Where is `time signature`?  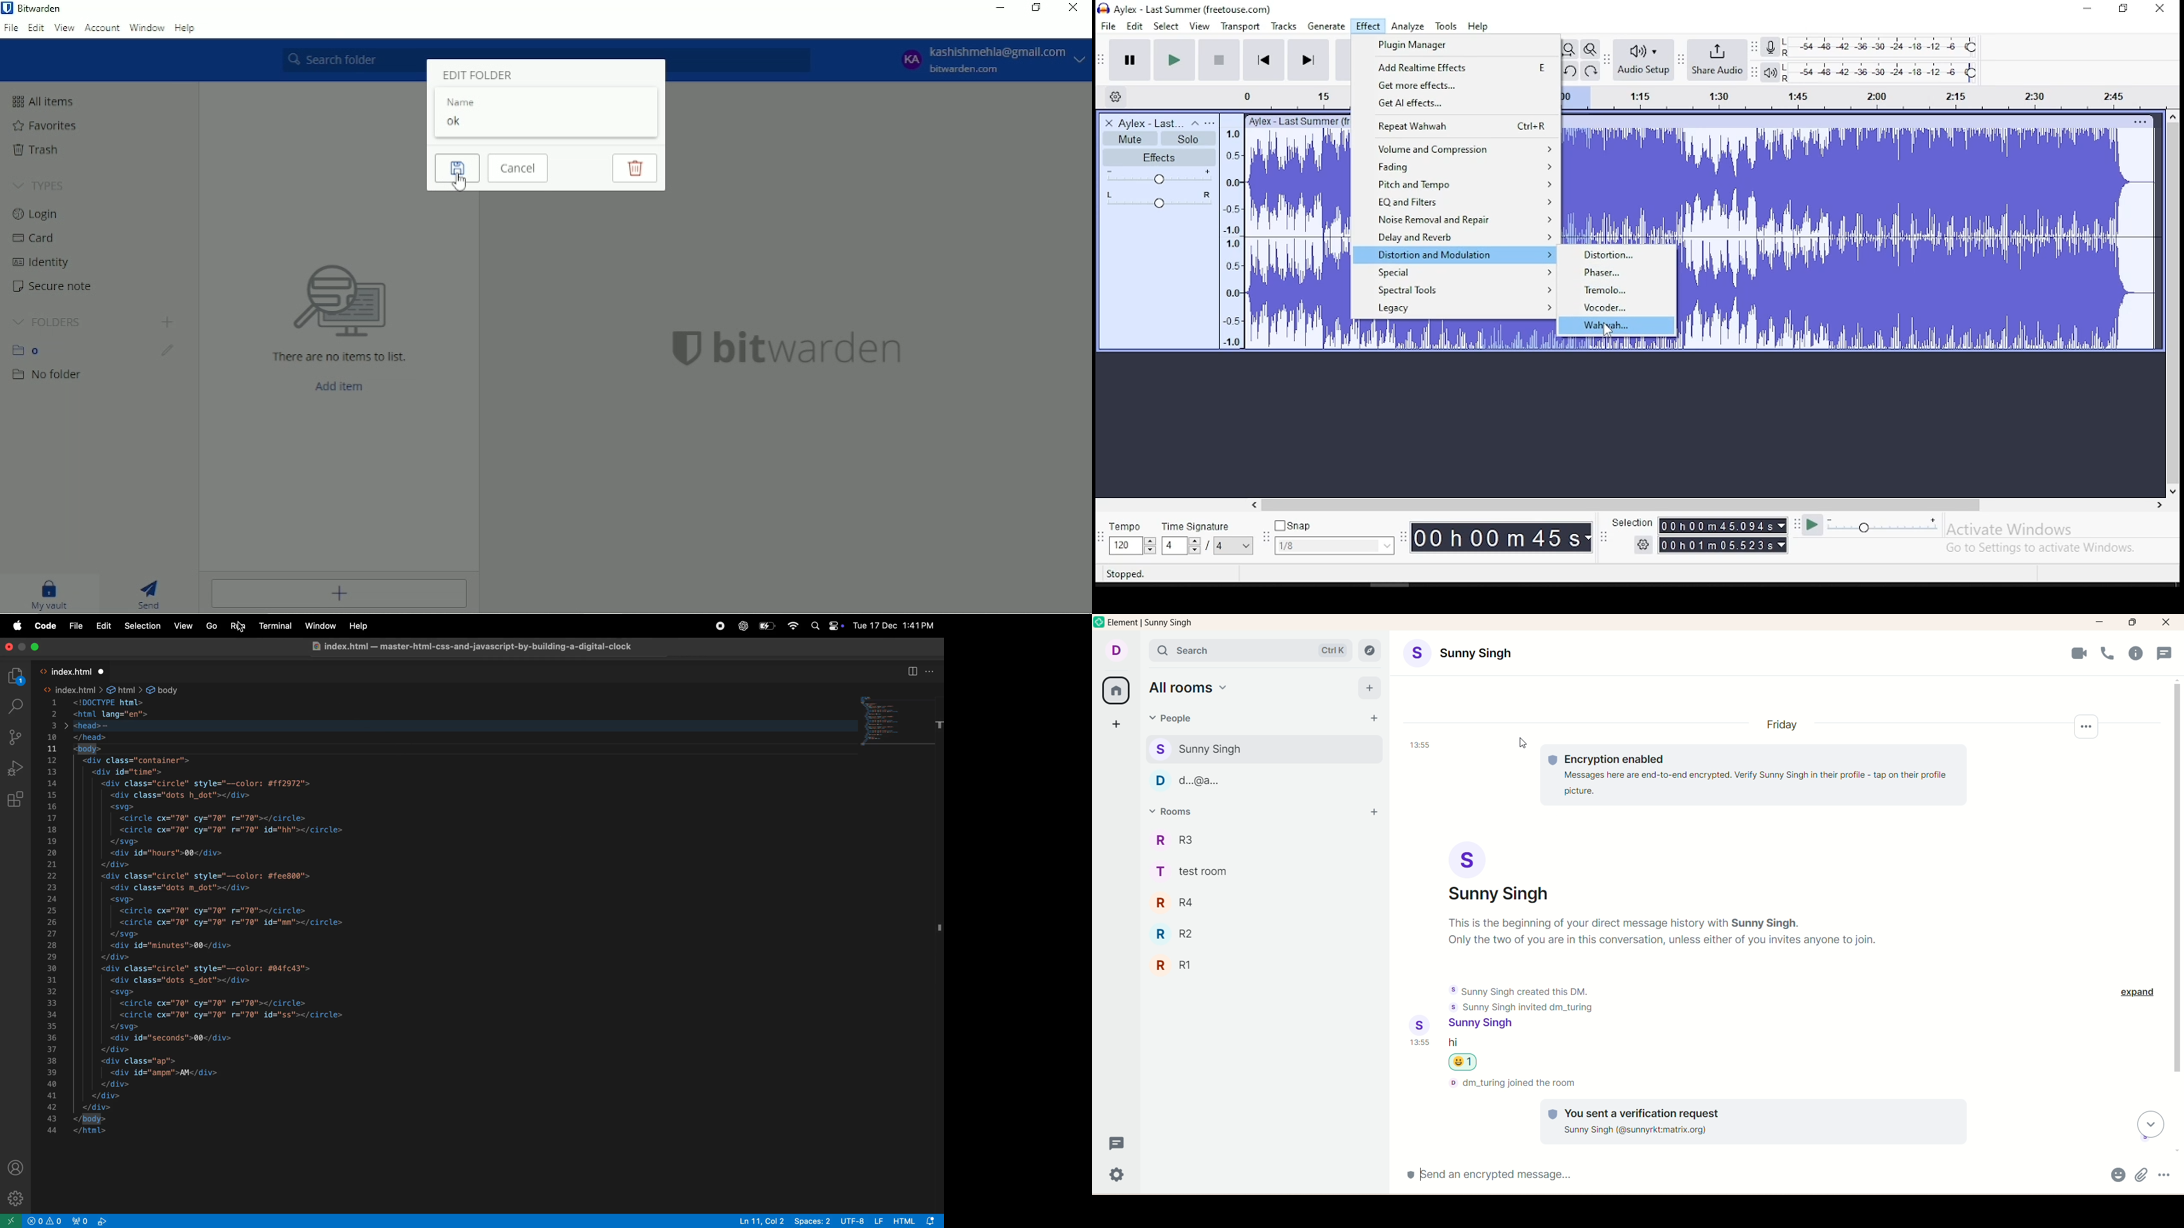 time signature is located at coordinates (1208, 540).